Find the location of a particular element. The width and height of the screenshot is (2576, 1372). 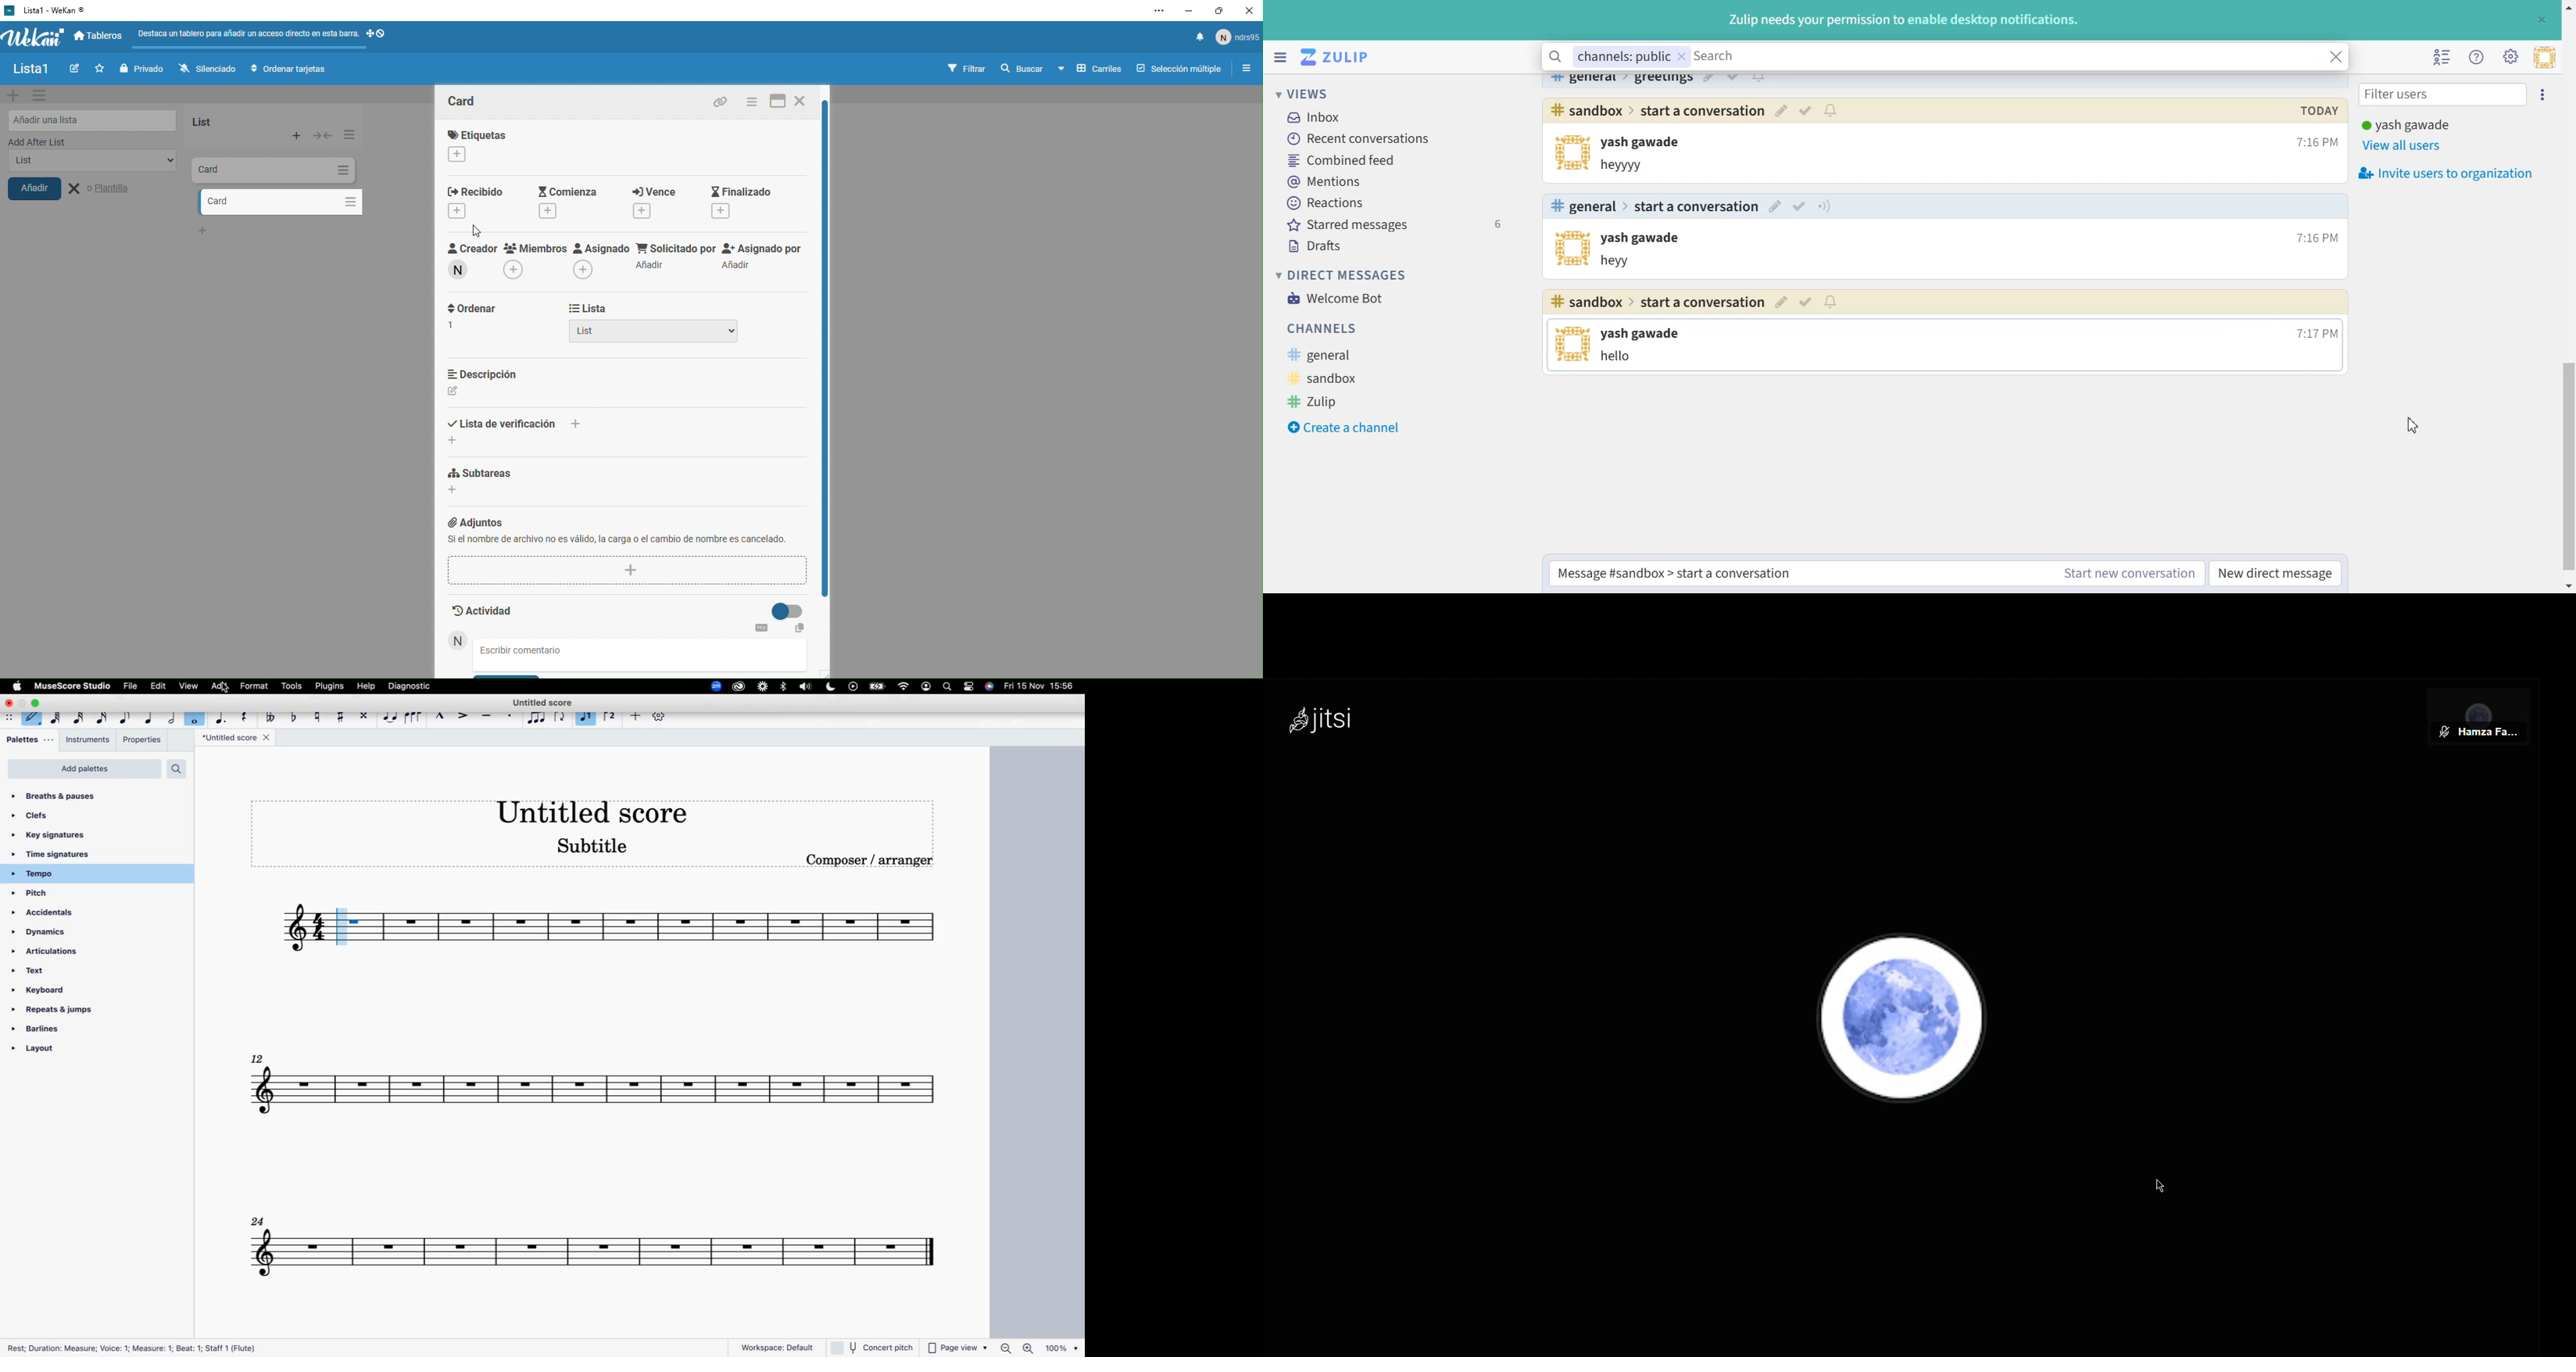

Mentions is located at coordinates (1398, 181).